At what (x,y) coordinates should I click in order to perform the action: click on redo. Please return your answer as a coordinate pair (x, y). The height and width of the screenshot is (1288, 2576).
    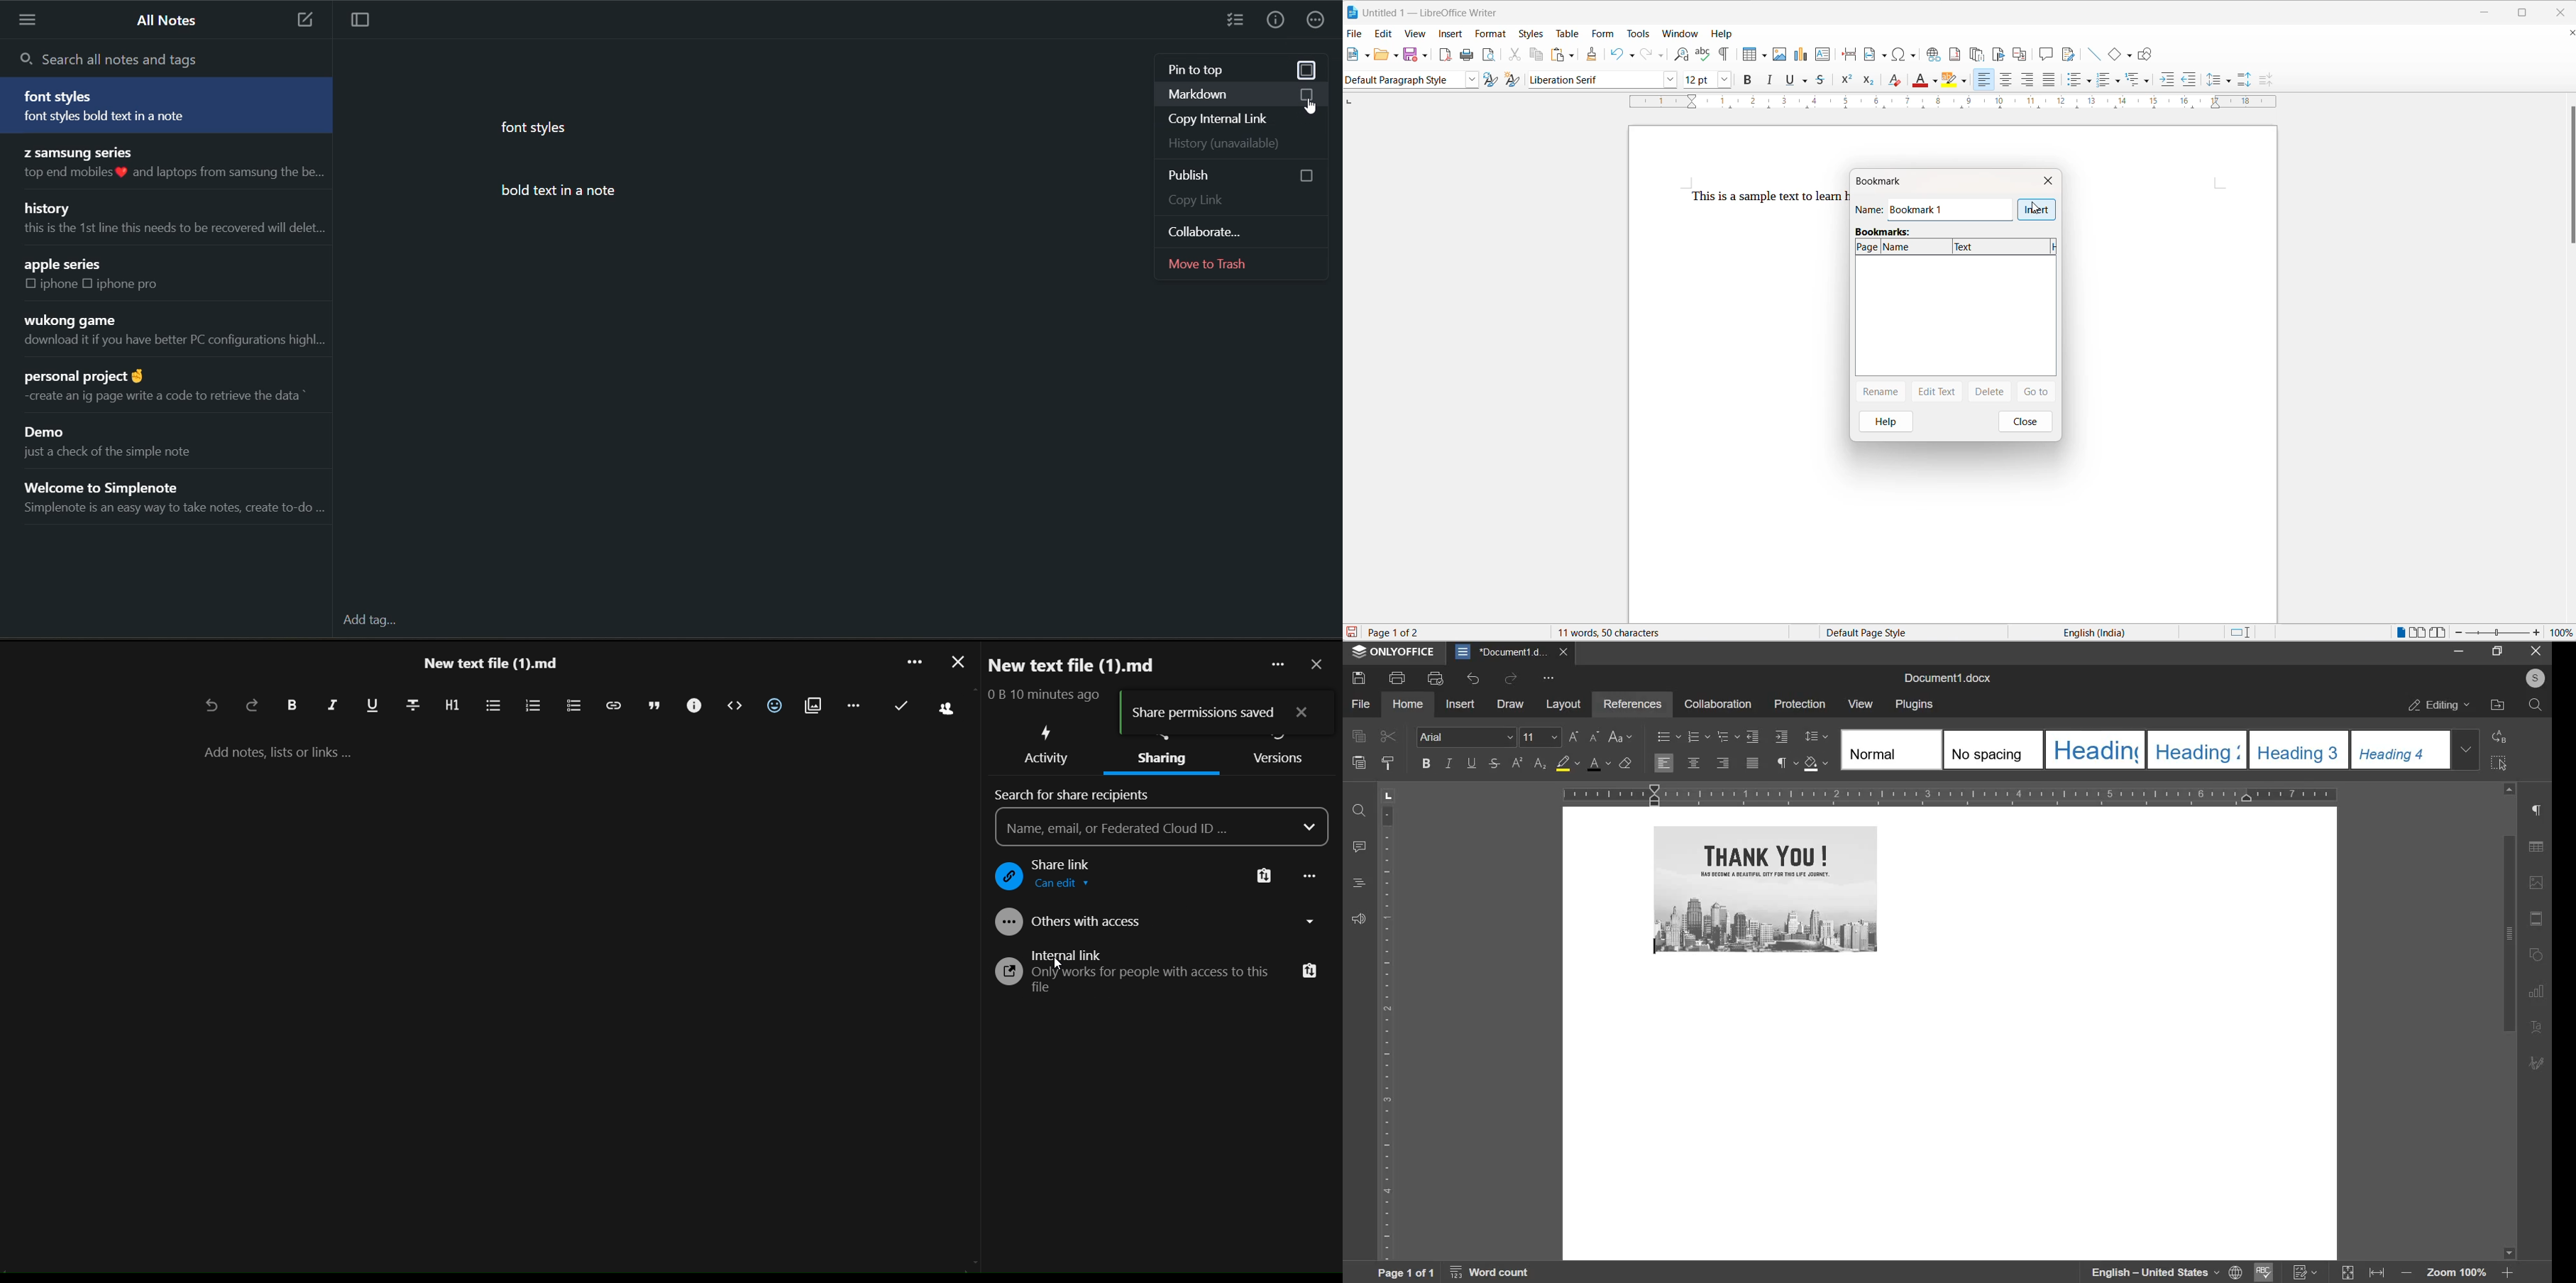
    Looking at the image, I should click on (1510, 678).